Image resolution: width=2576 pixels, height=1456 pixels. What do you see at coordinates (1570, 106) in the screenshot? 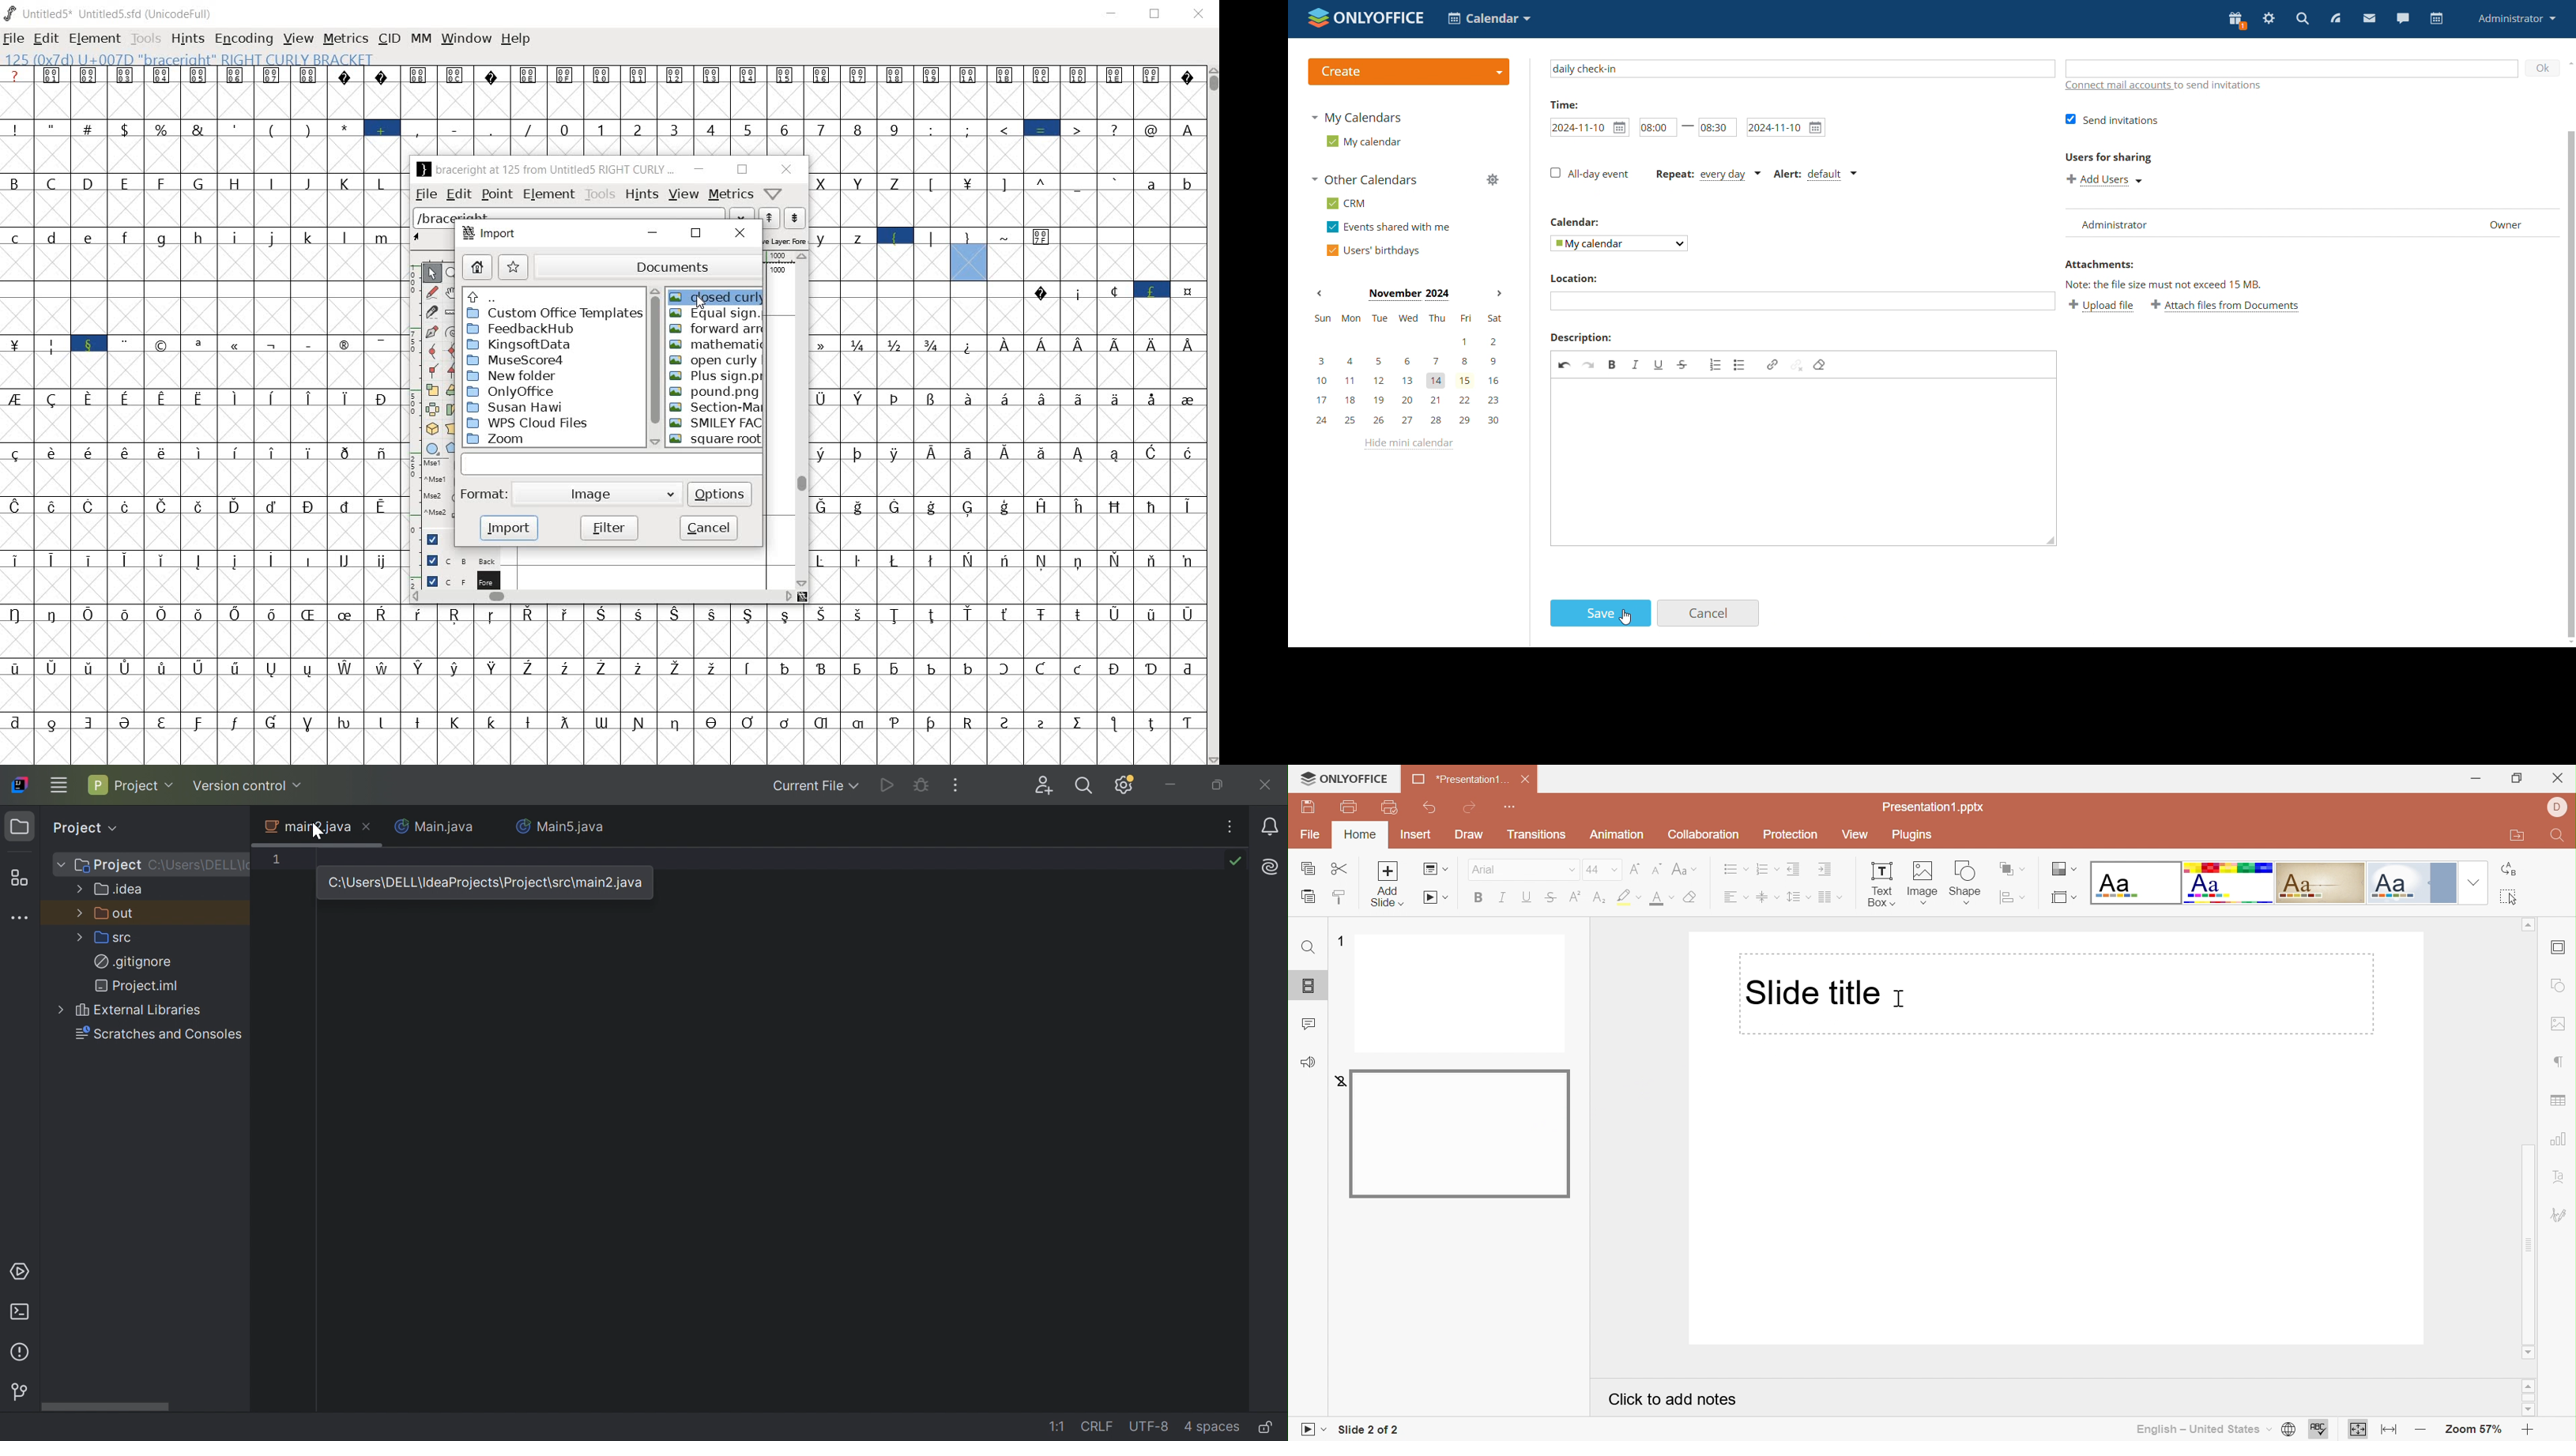
I see `time:` at bounding box center [1570, 106].